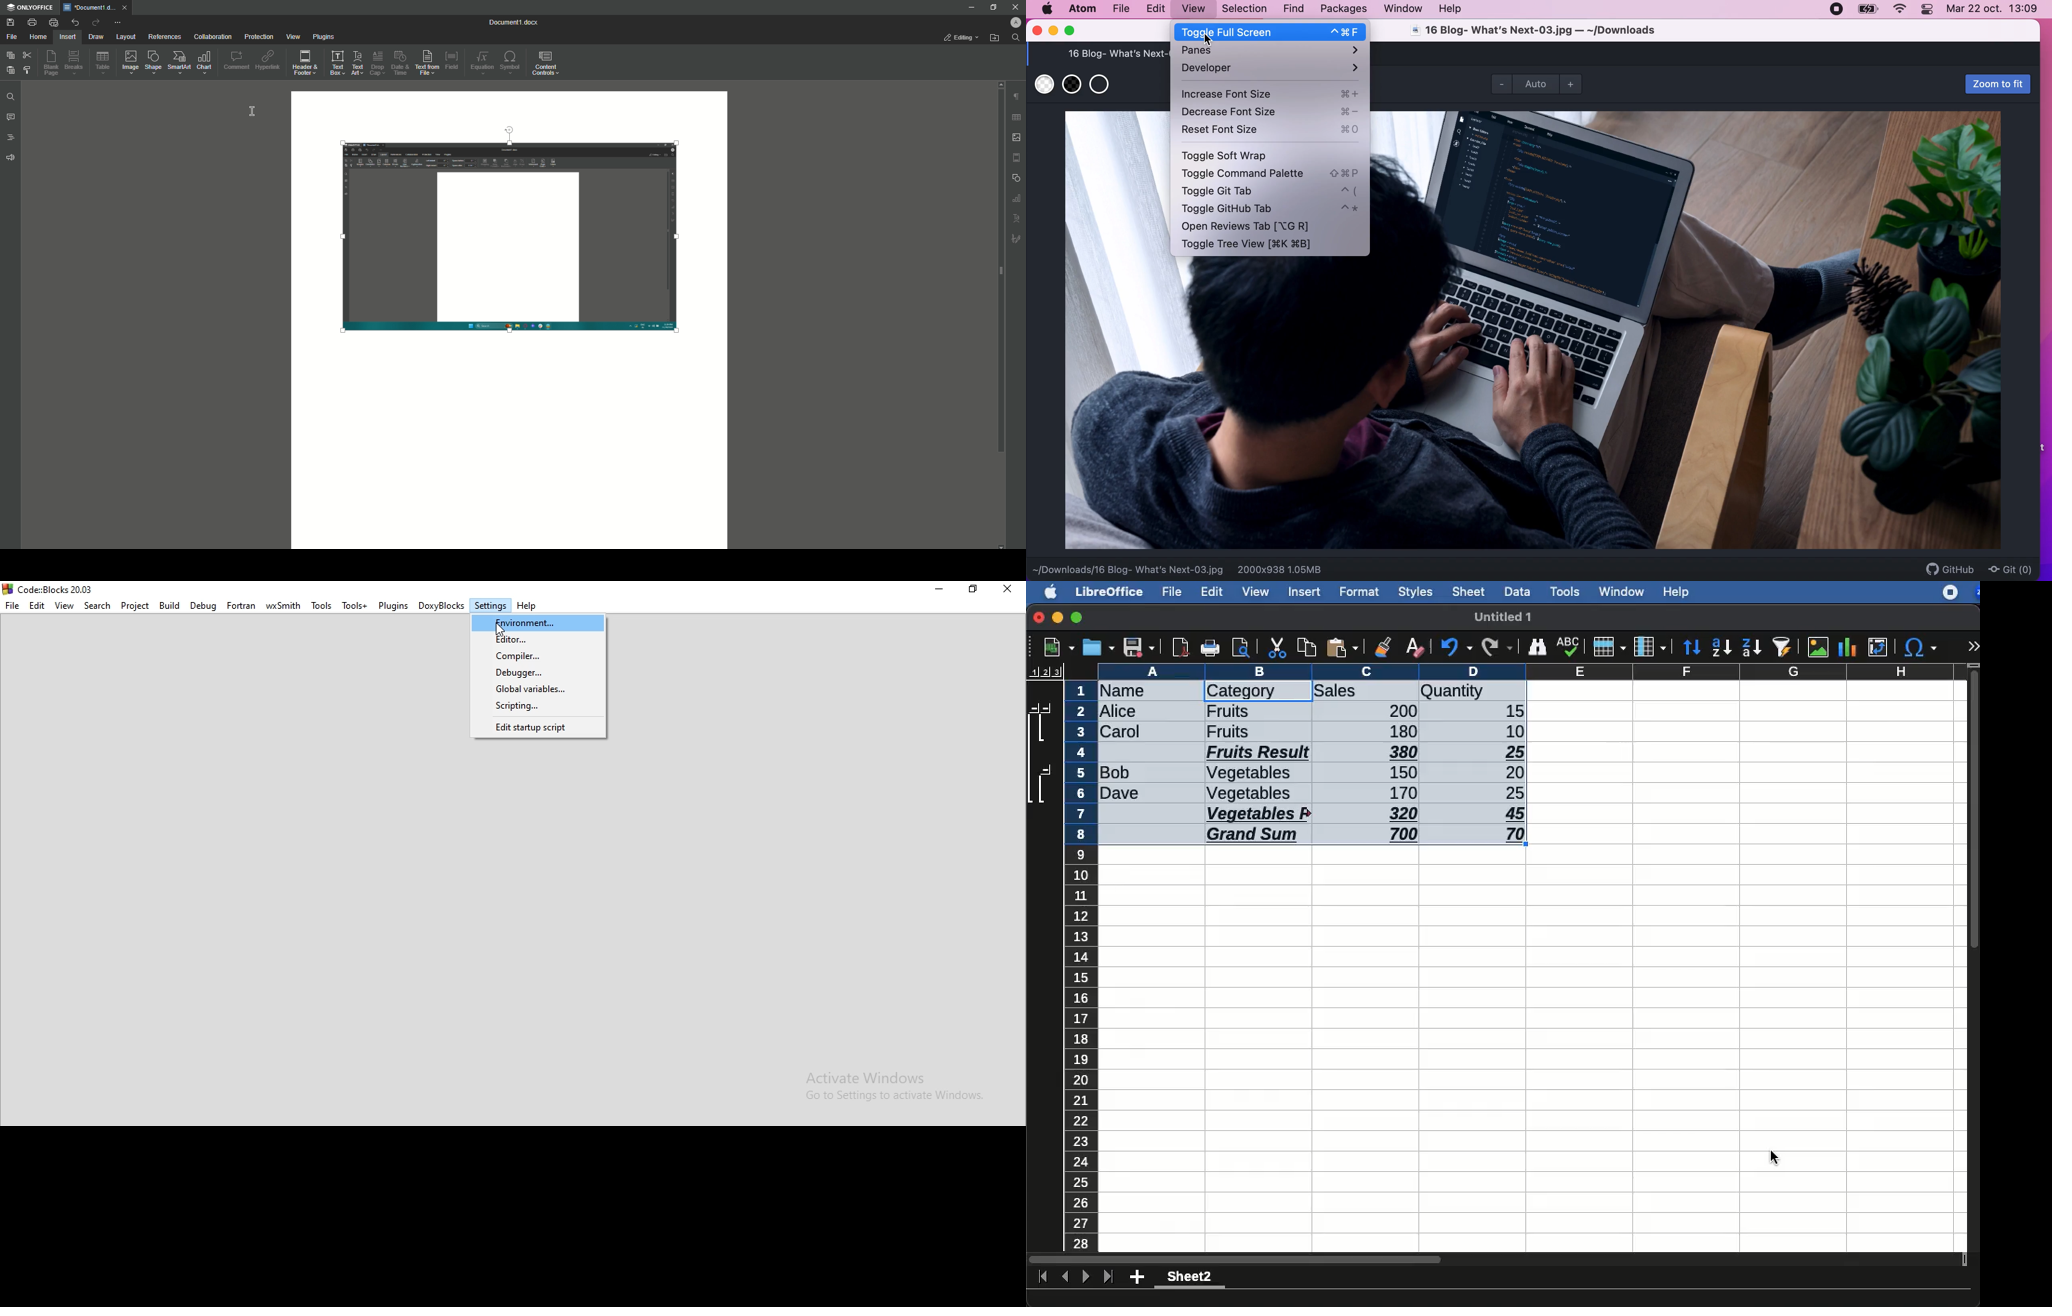 The height and width of the screenshot is (1316, 2072). I want to click on Plugins, so click(394, 606).